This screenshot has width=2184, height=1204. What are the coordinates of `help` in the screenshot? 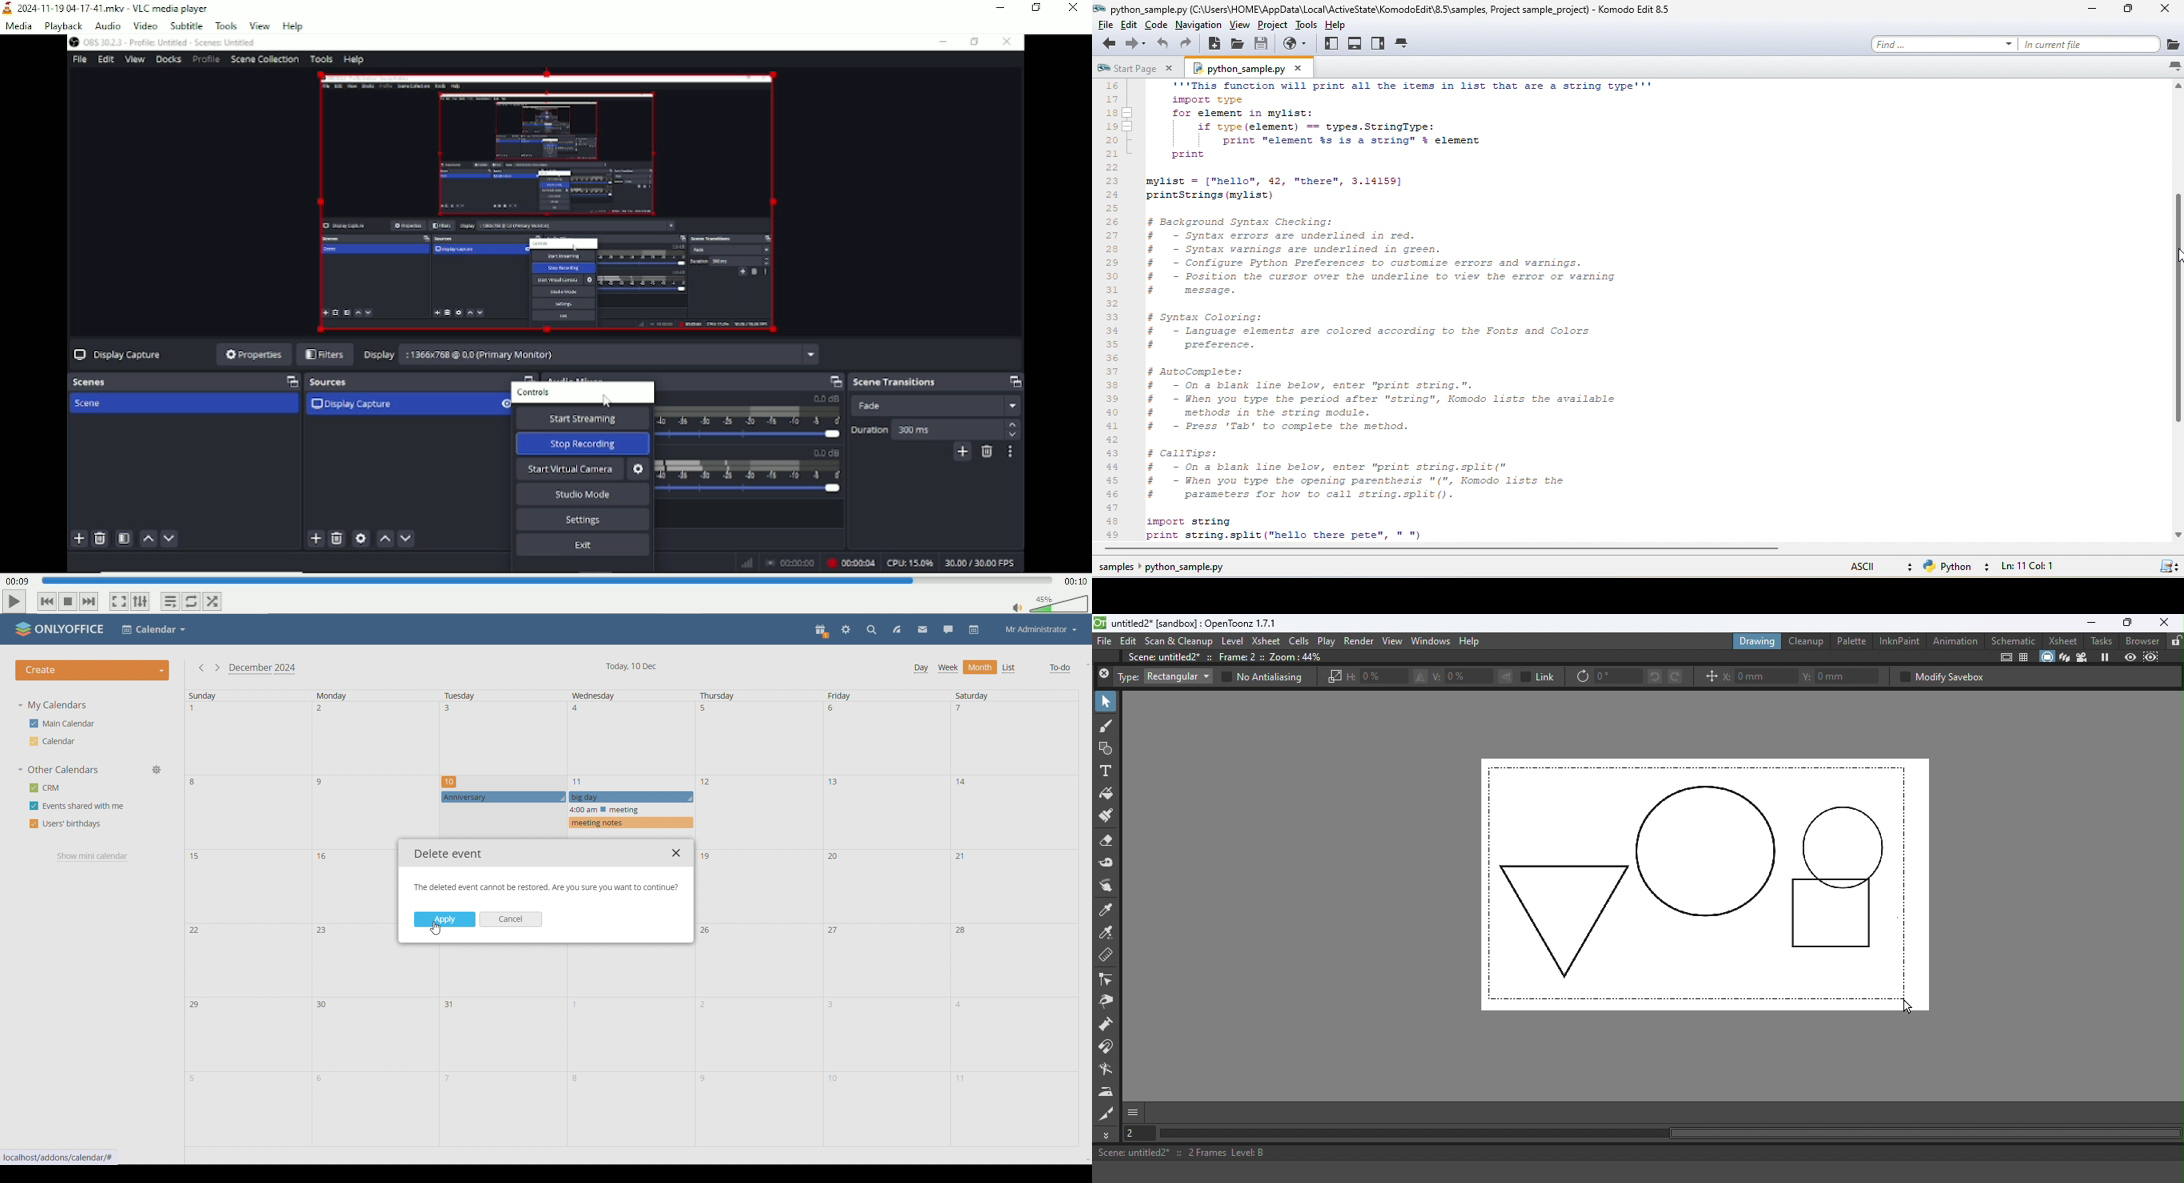 It's located at (294, 24).